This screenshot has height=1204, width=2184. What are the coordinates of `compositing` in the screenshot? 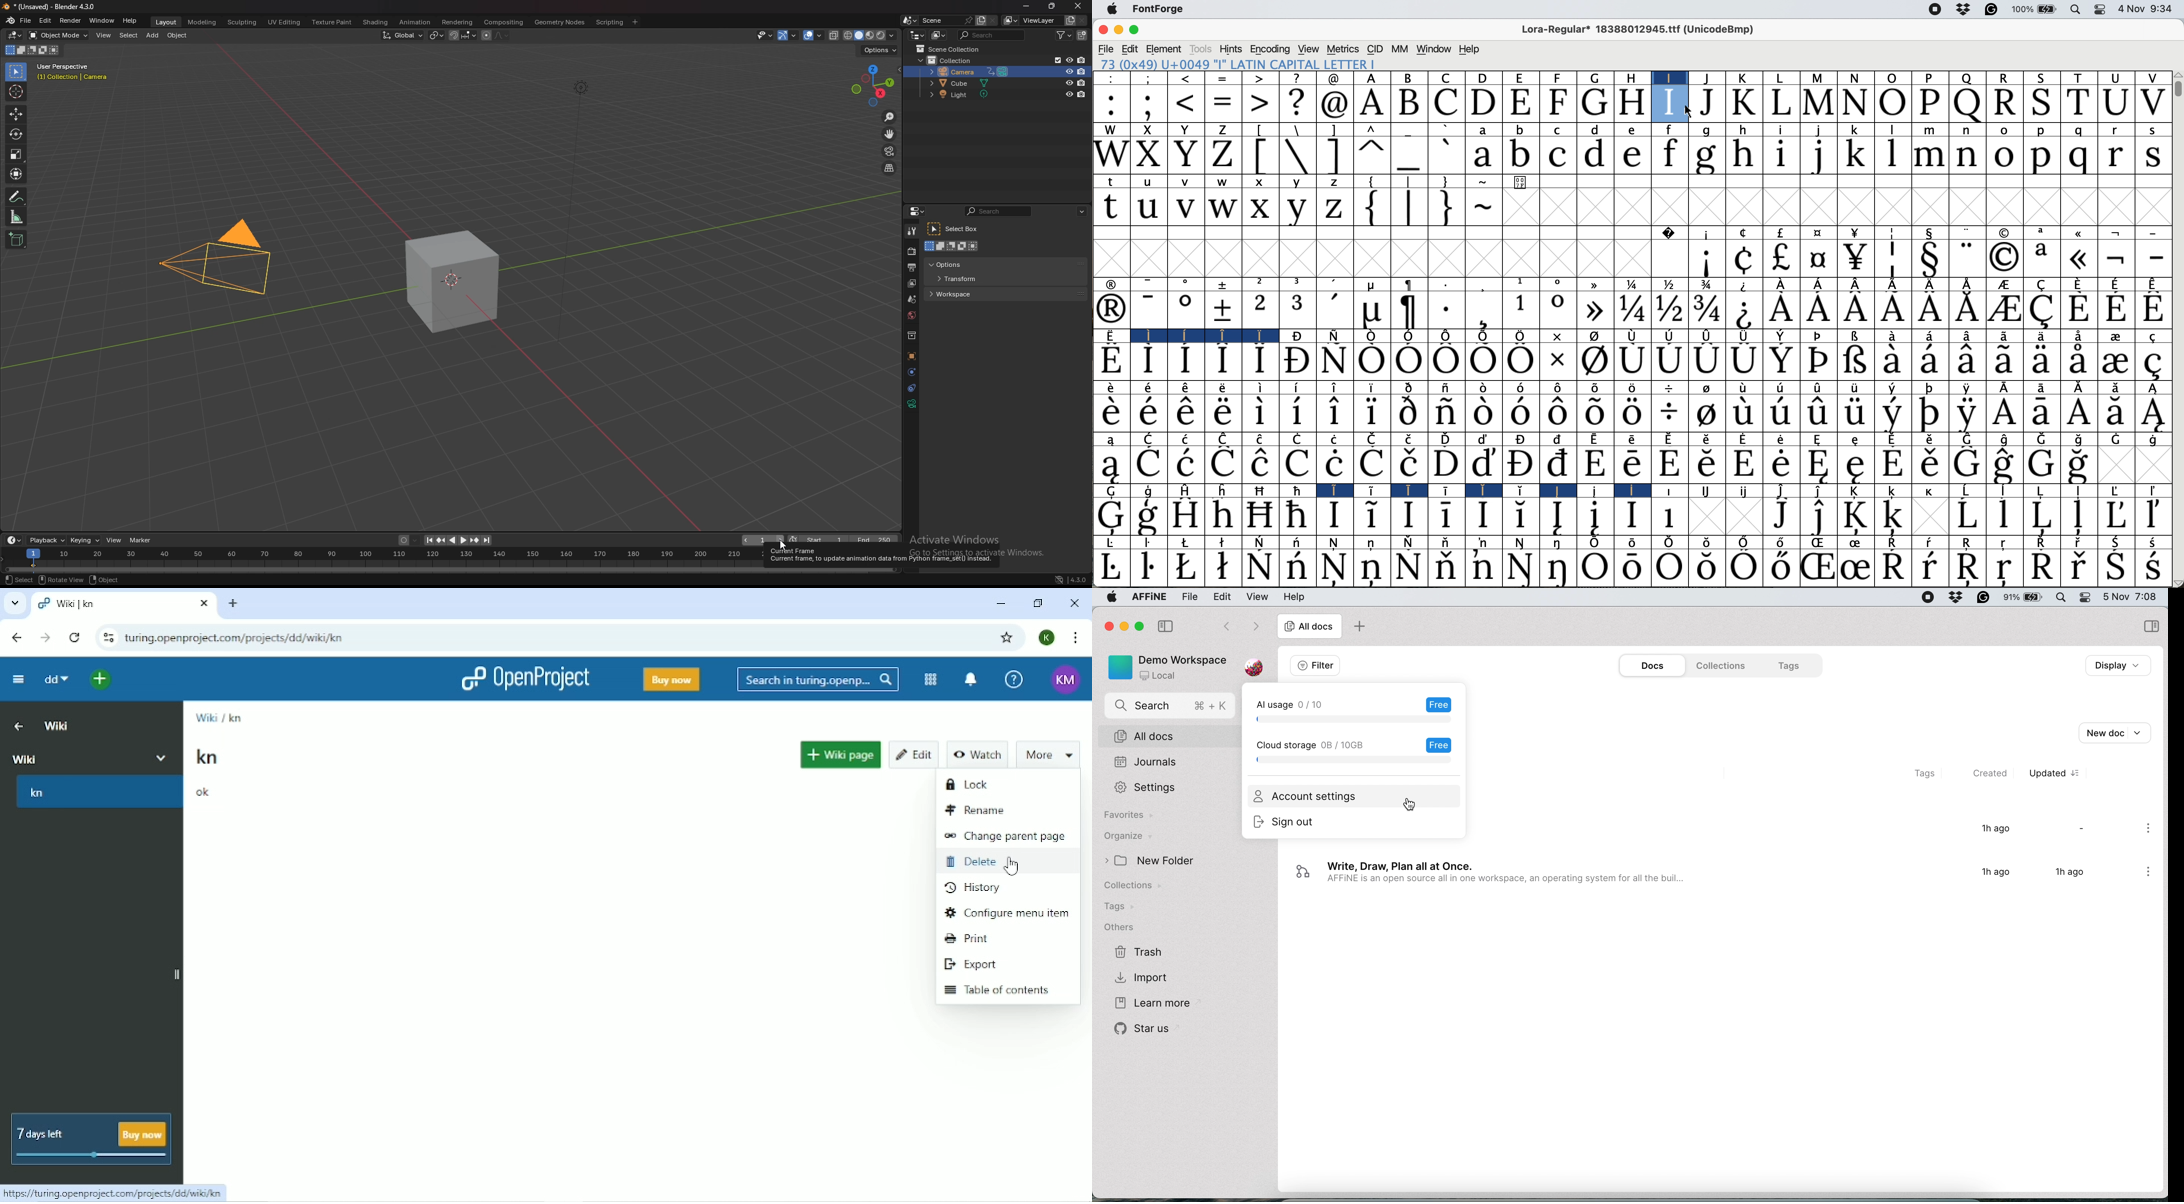 It's located at (504, 22).